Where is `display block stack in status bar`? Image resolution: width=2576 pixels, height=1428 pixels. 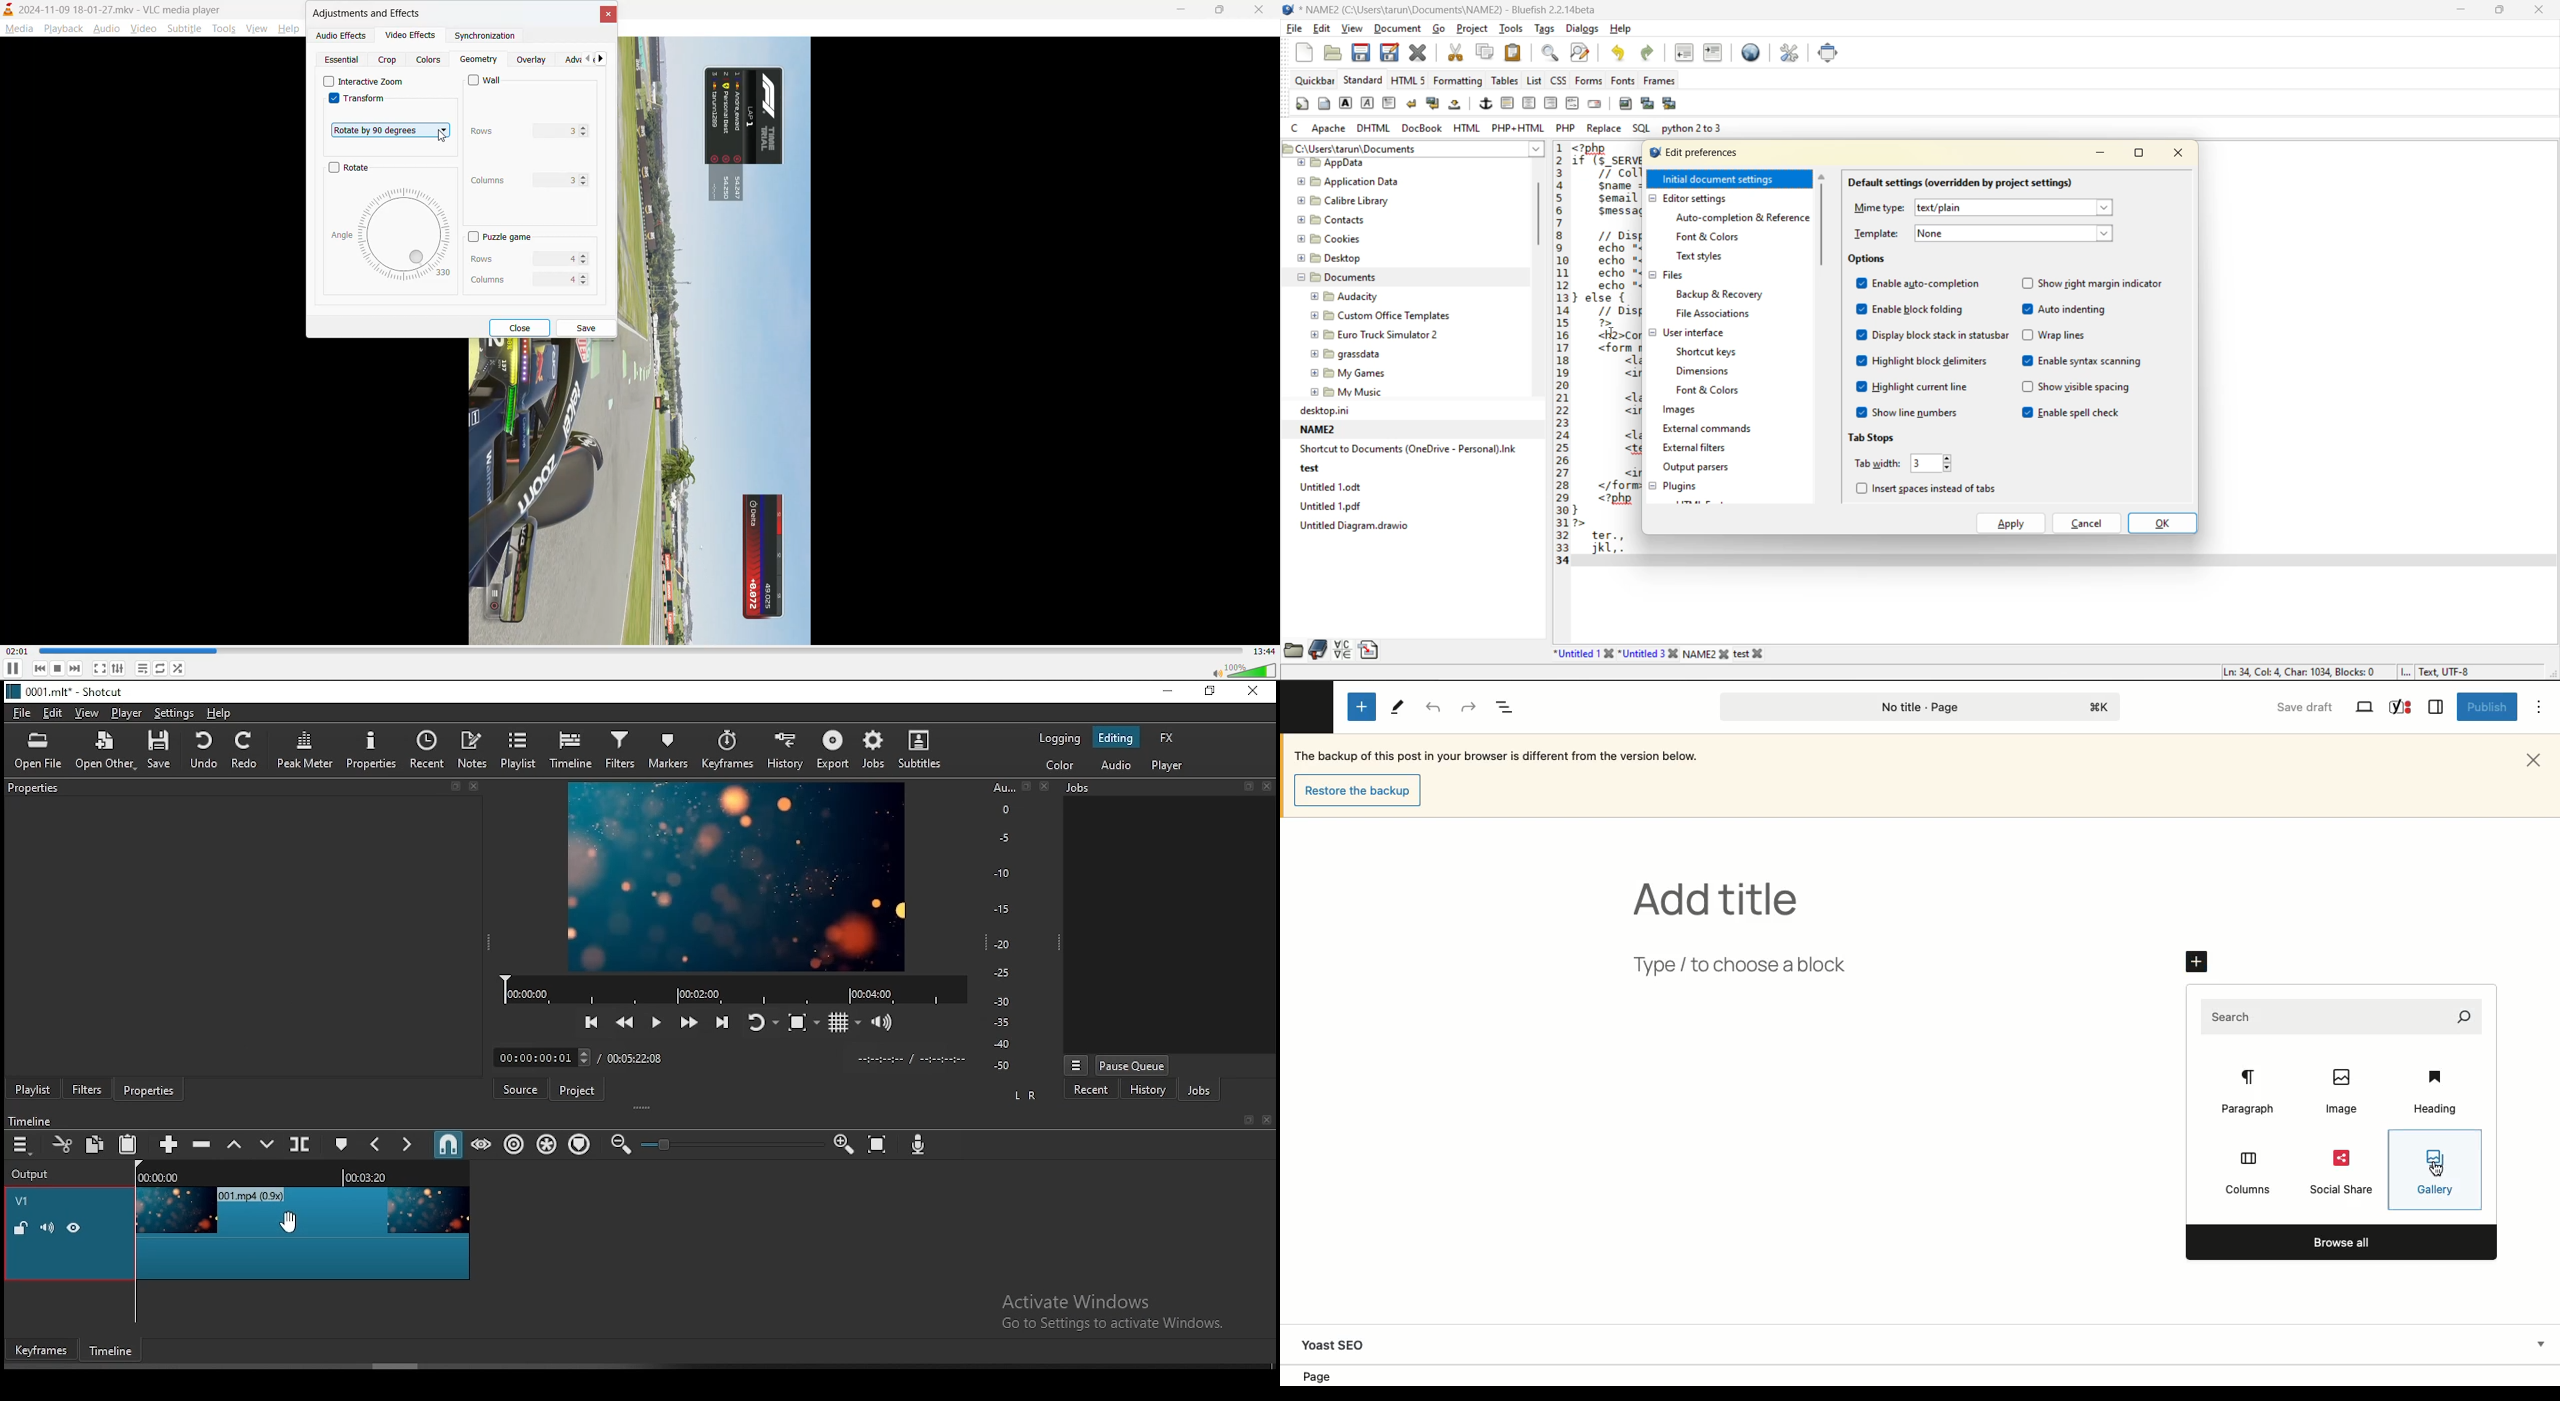 display block stack in status bar is located at coordinates (1931, 335).